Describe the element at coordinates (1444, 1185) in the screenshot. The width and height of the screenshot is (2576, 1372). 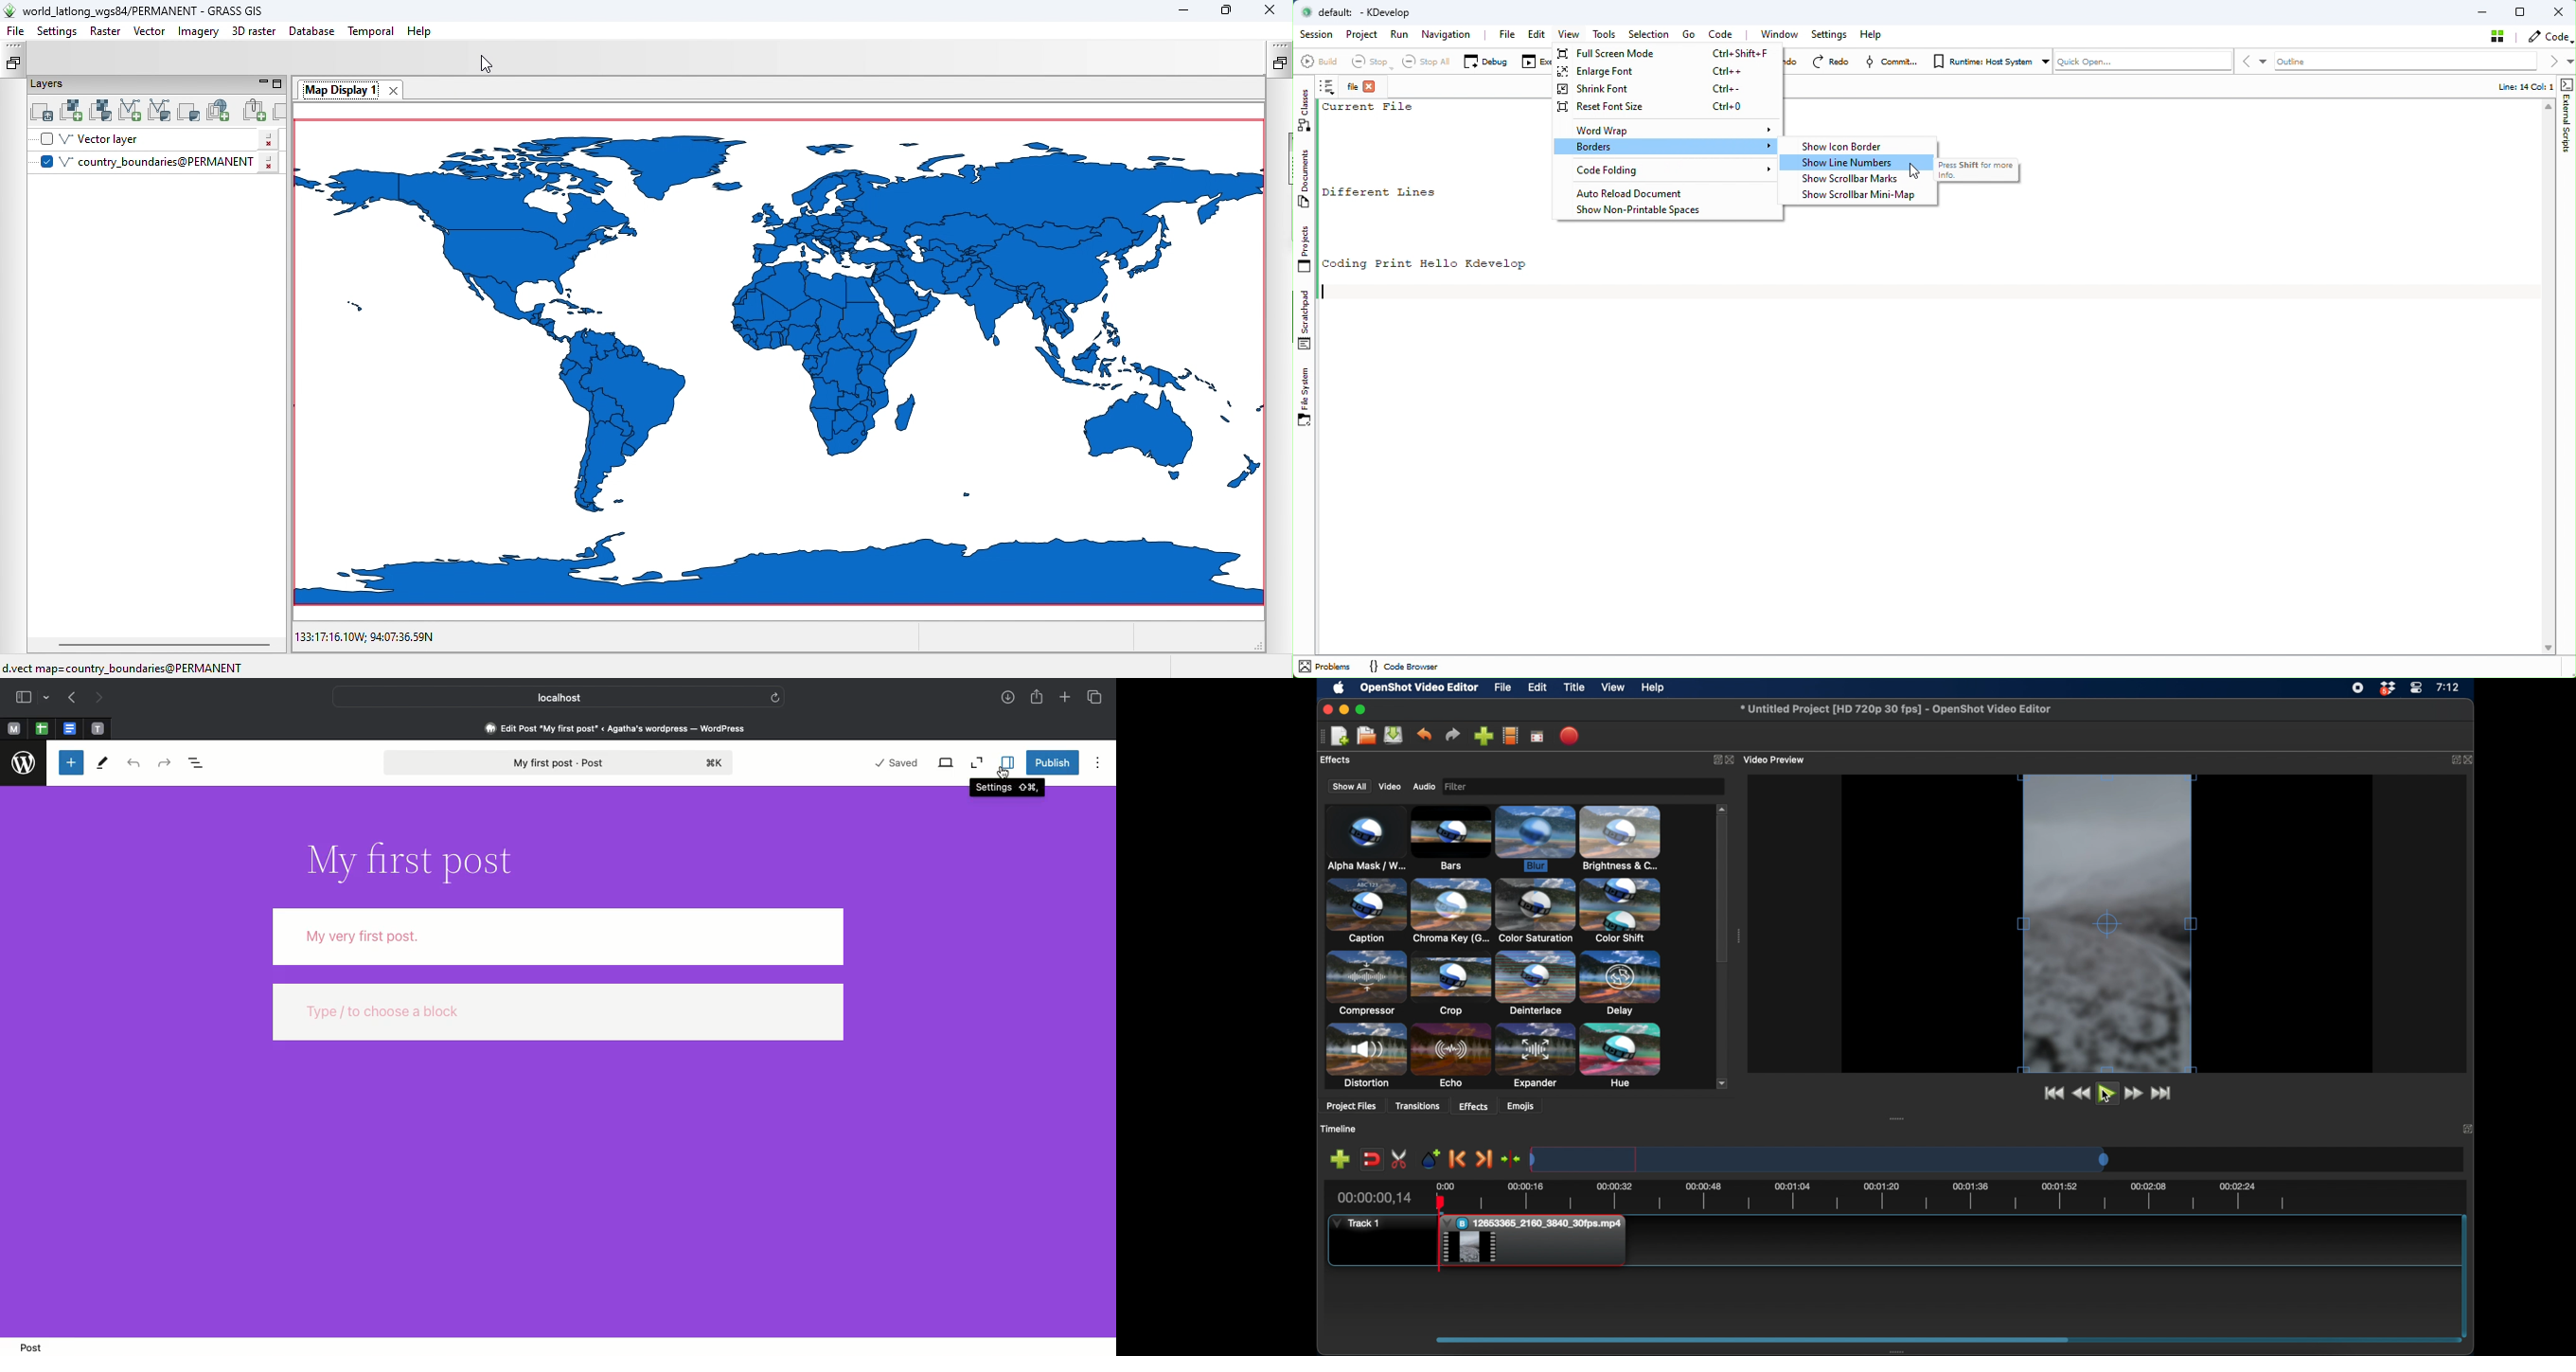
I see `0.00` at that location.